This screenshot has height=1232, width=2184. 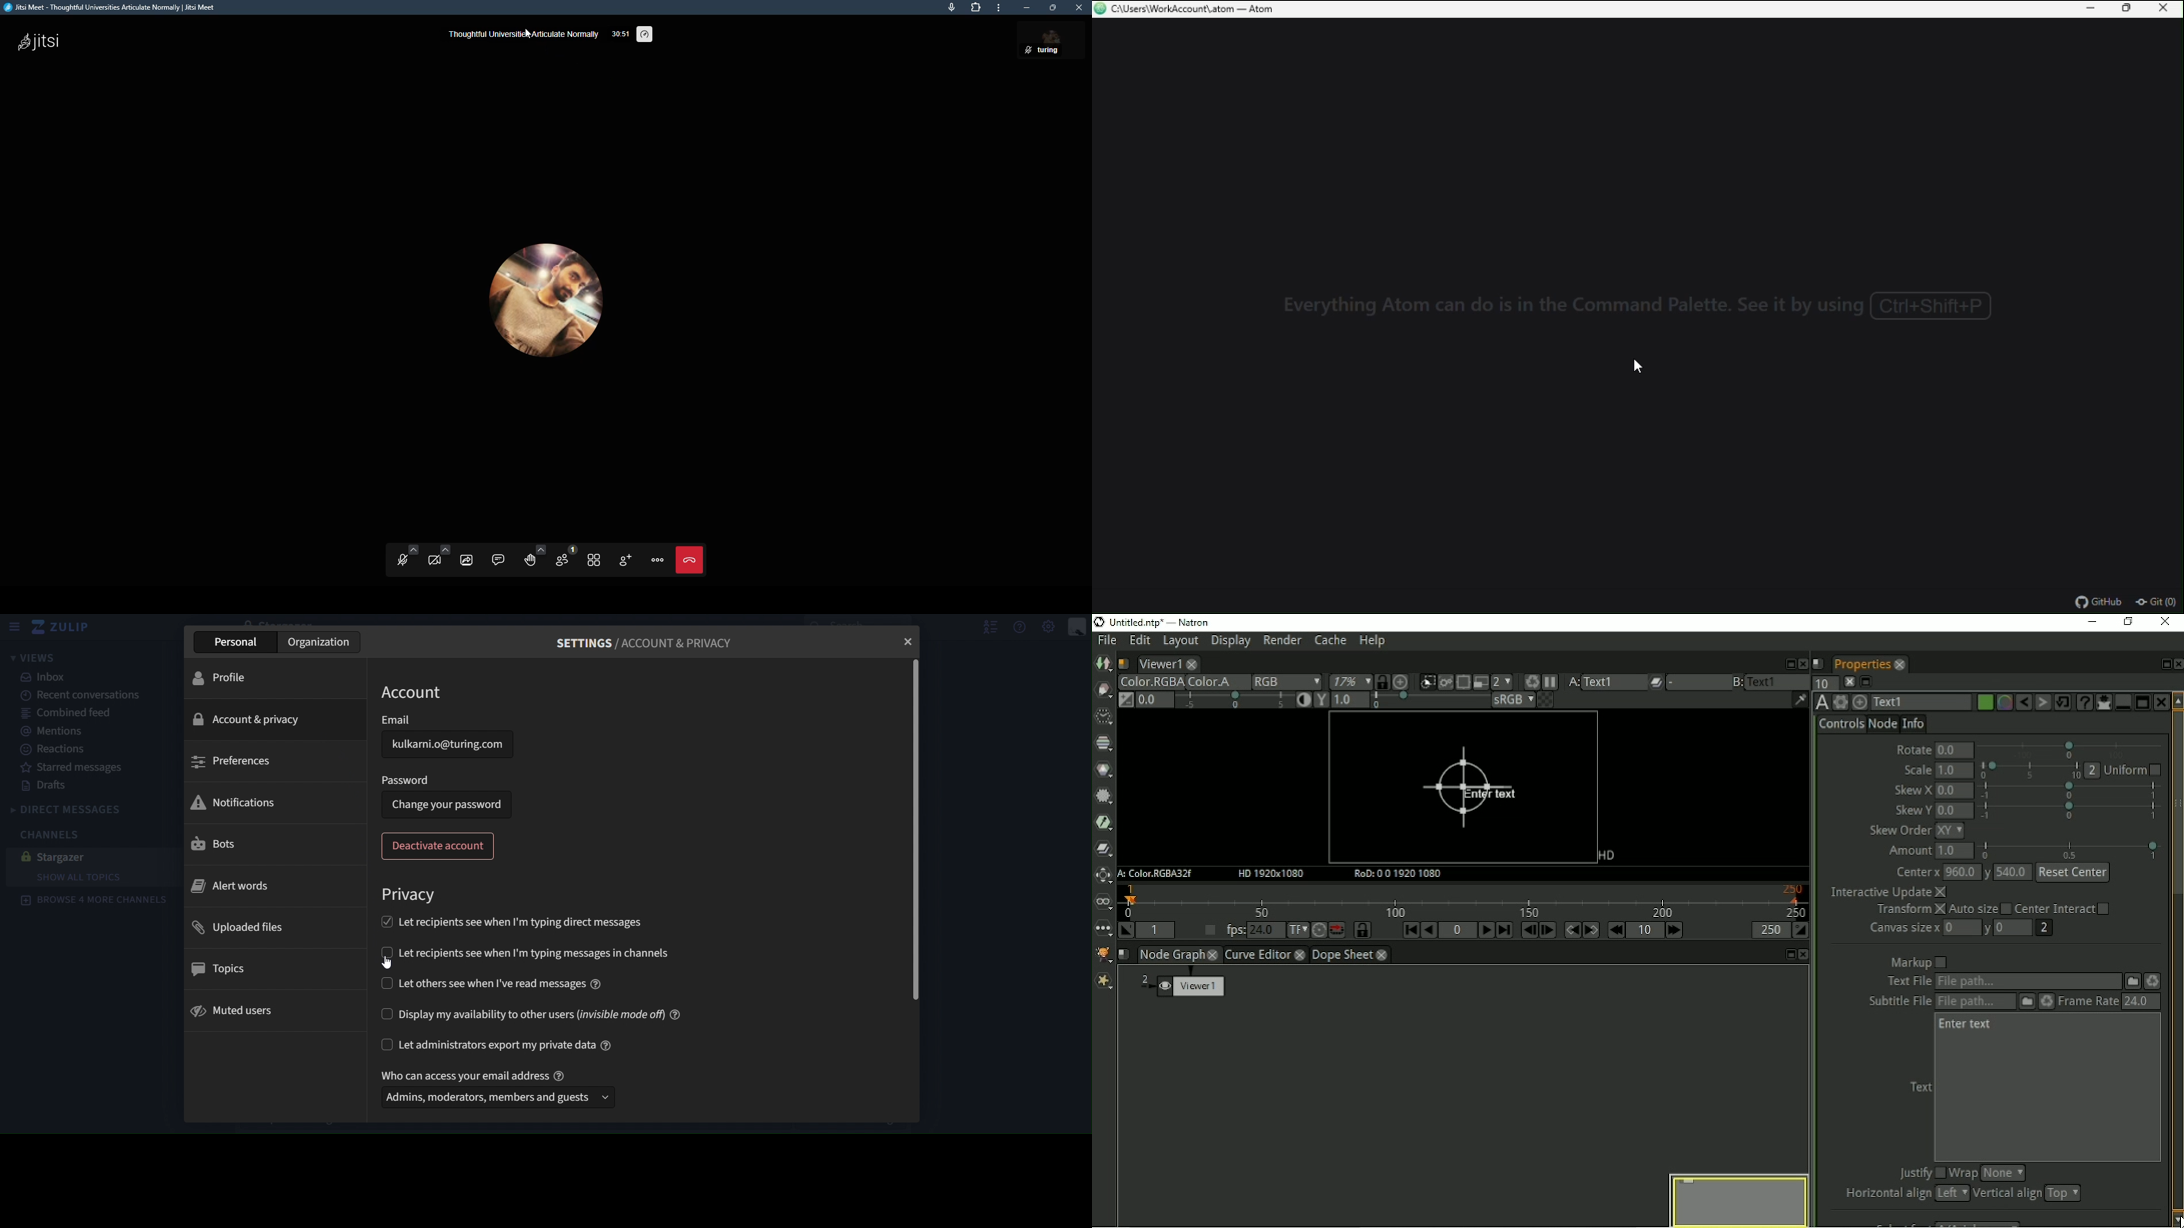 What do you see at coordinates (397, 721) in the screenshot?
I see `Email` at bounding box center [397, 721].